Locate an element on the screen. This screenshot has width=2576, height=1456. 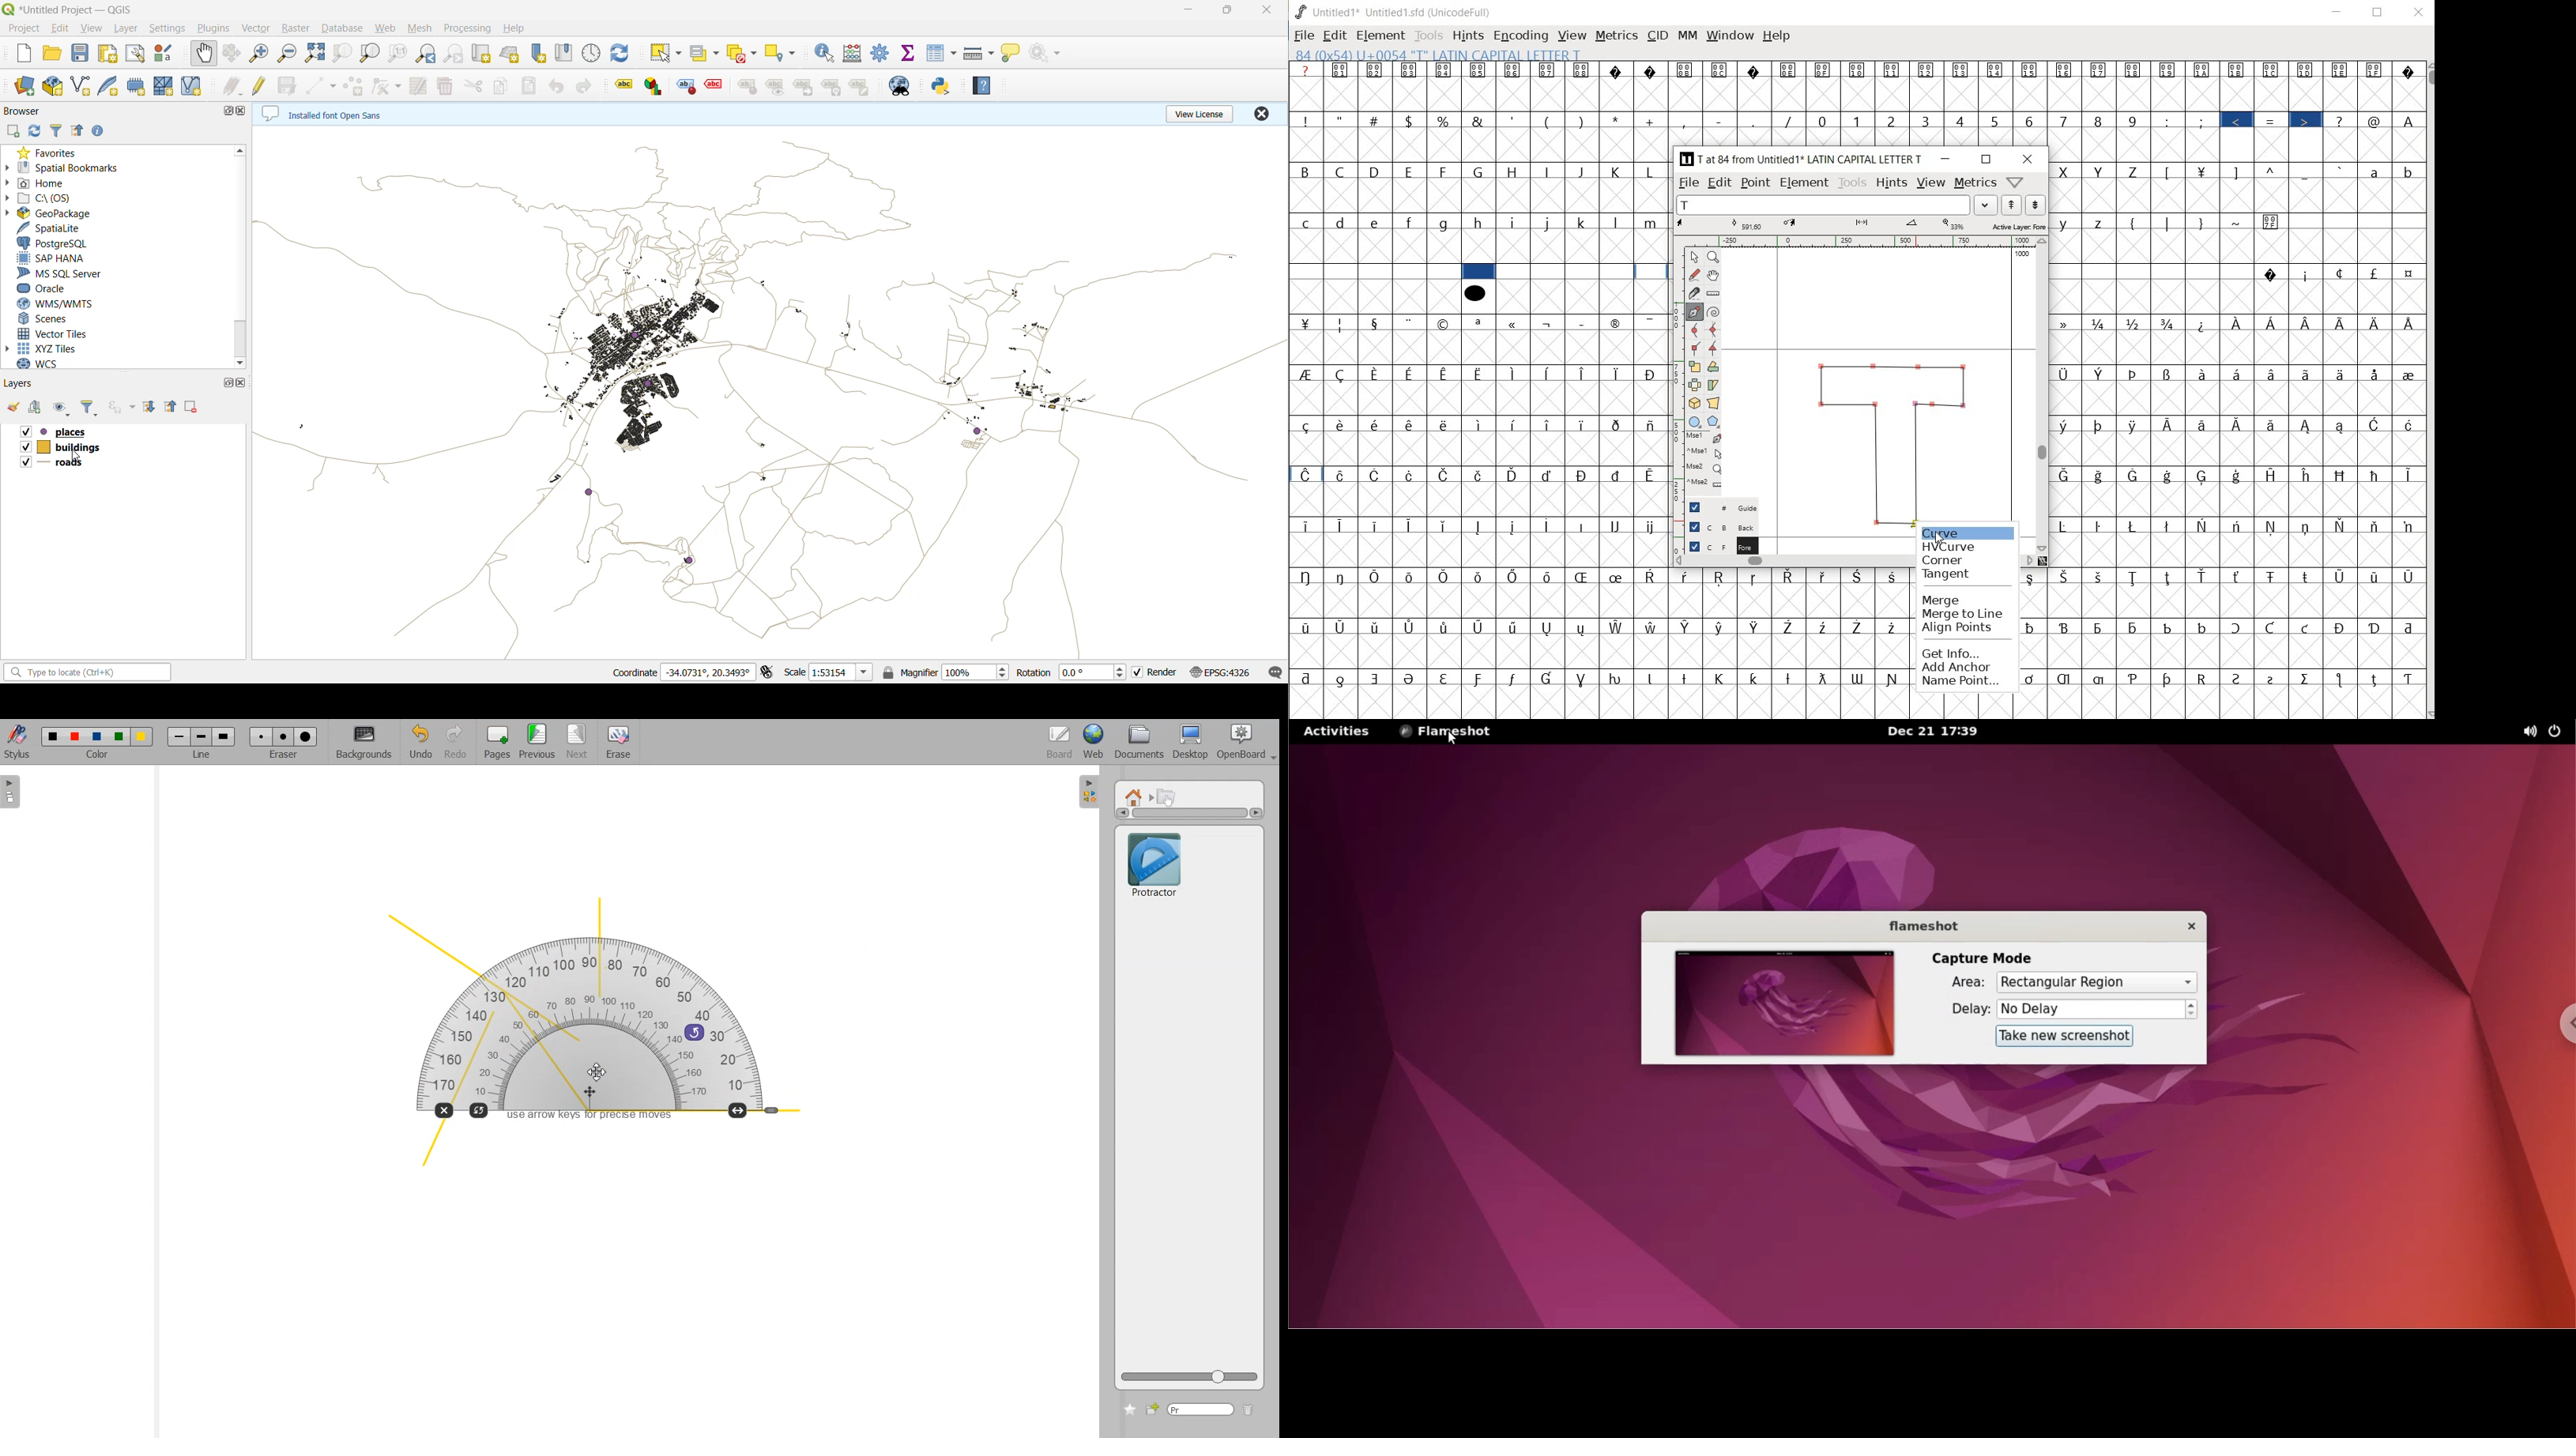
Symbol is located at coordinates (1343, 527).